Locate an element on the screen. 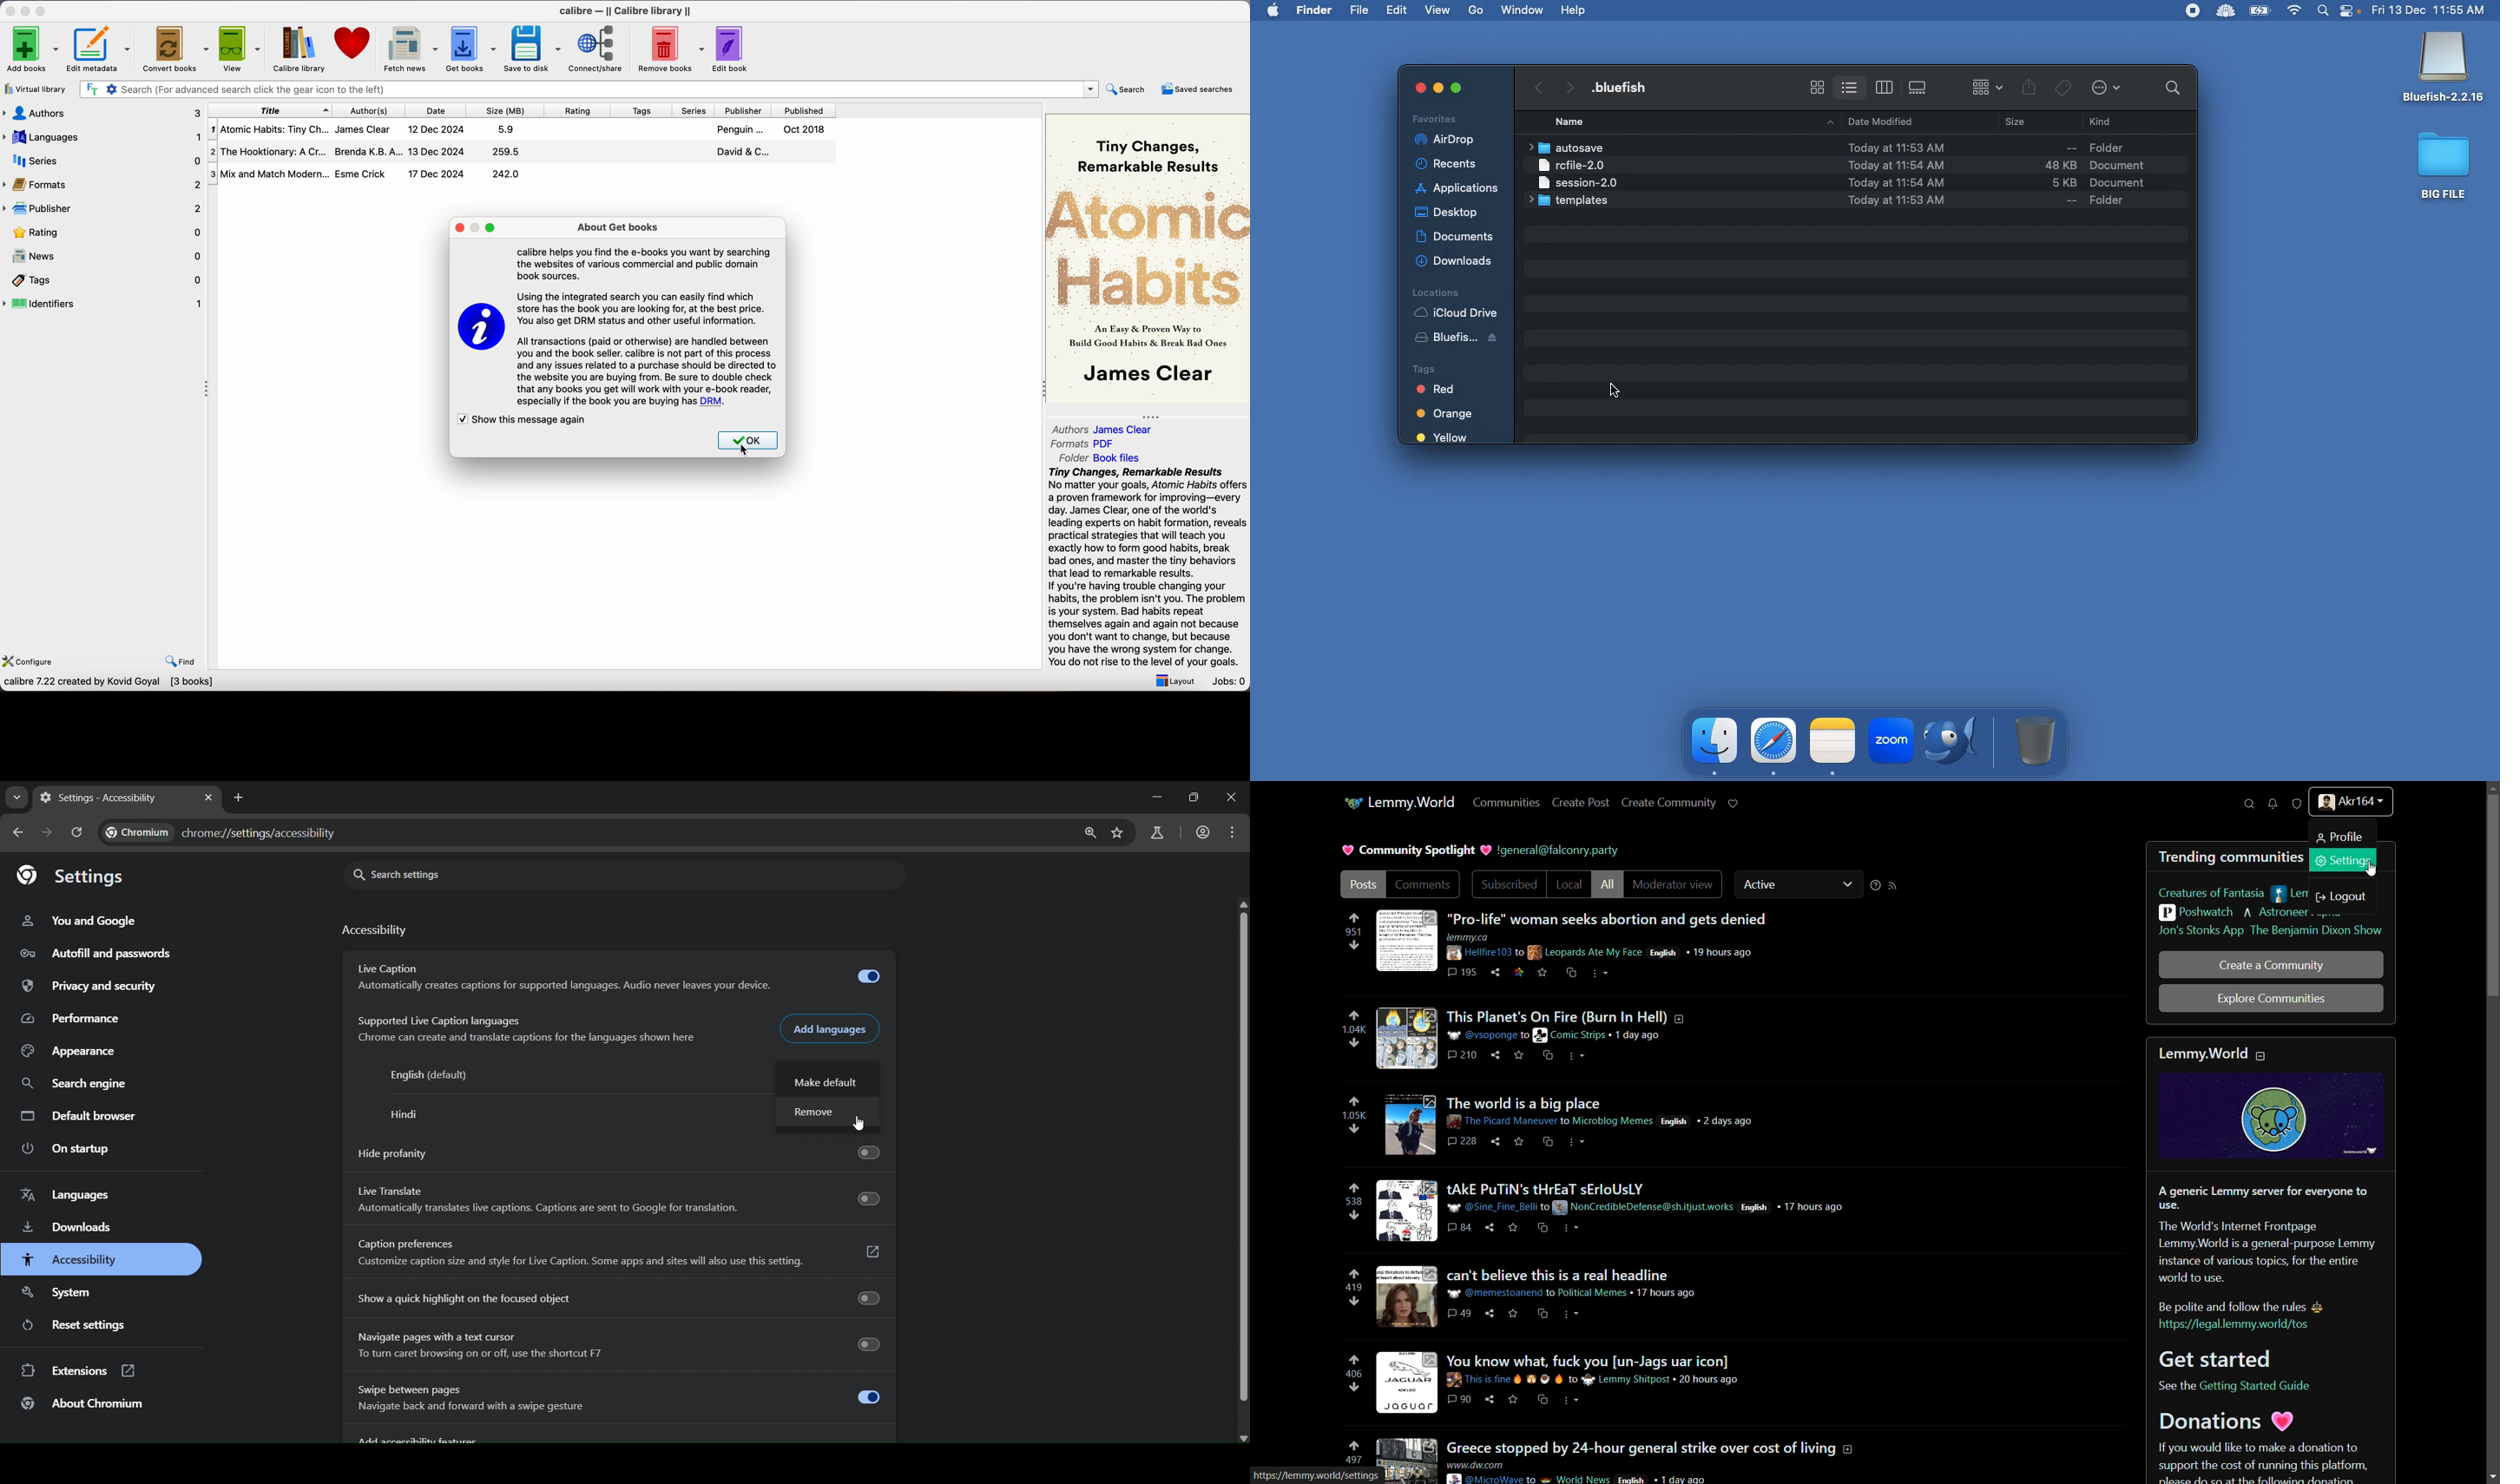 This screenshot has width=2520, height=1484. Brenda K.B.A... is located at coordinates (369, 152).